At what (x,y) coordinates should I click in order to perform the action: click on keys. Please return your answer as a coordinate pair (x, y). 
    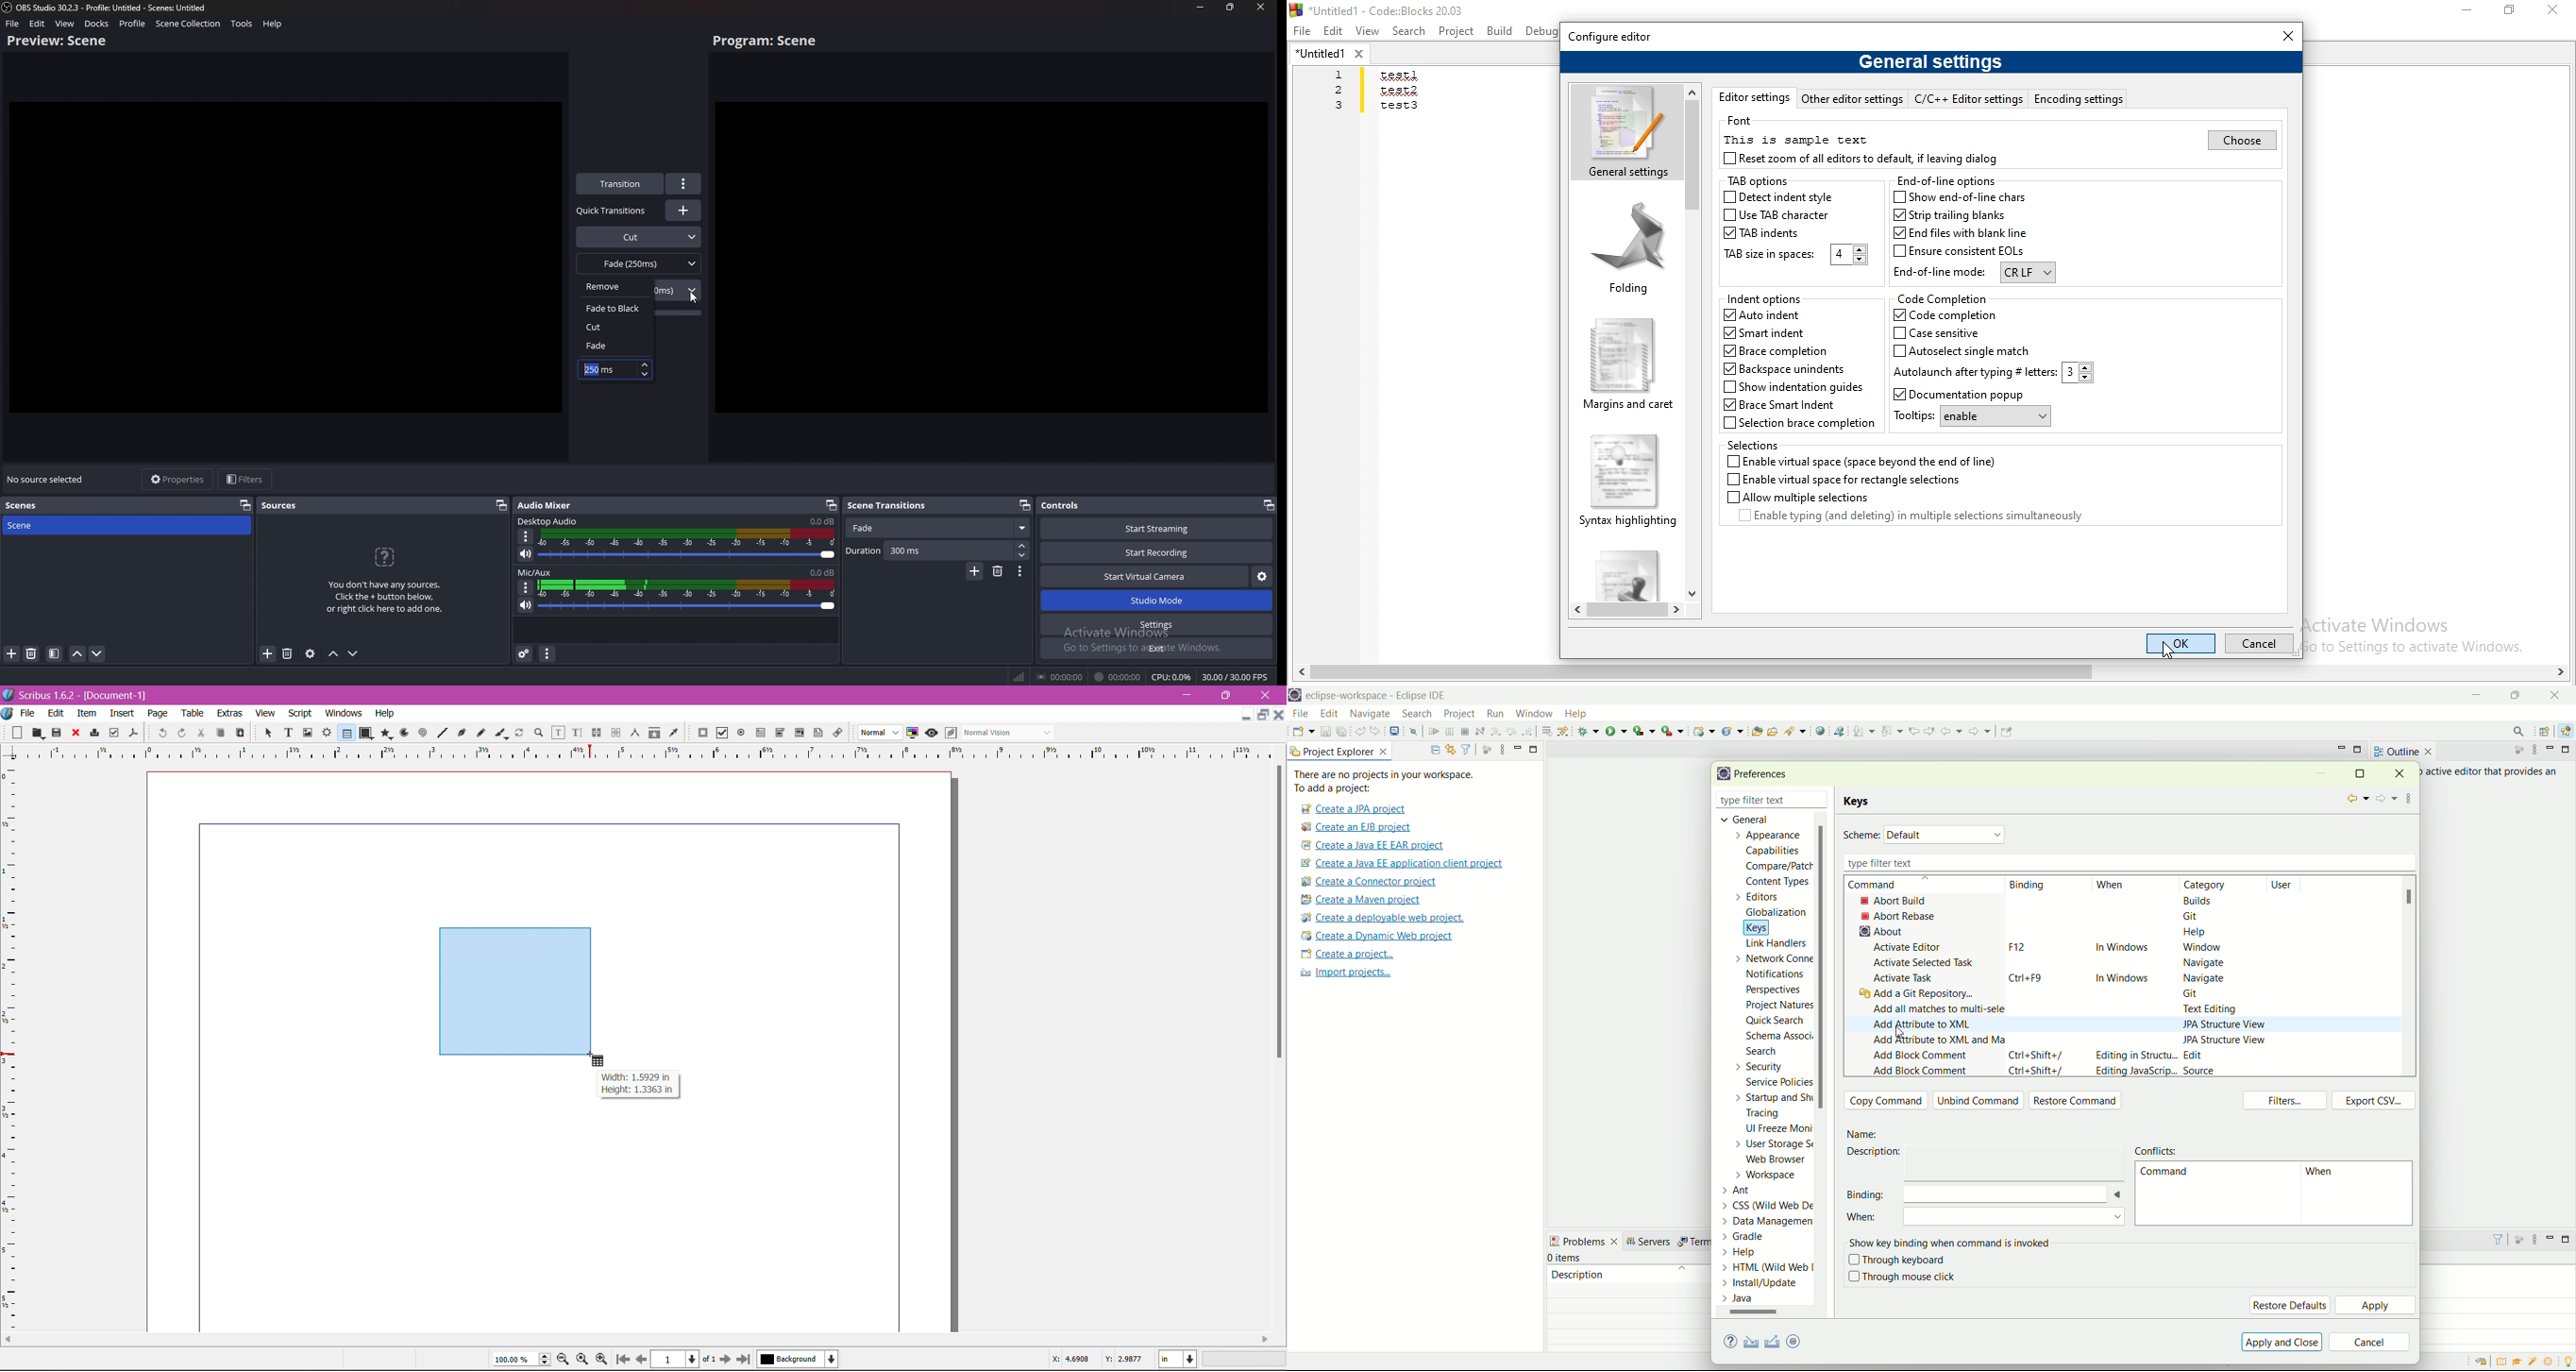
    Looking at the image, I should click on (1765, 926).